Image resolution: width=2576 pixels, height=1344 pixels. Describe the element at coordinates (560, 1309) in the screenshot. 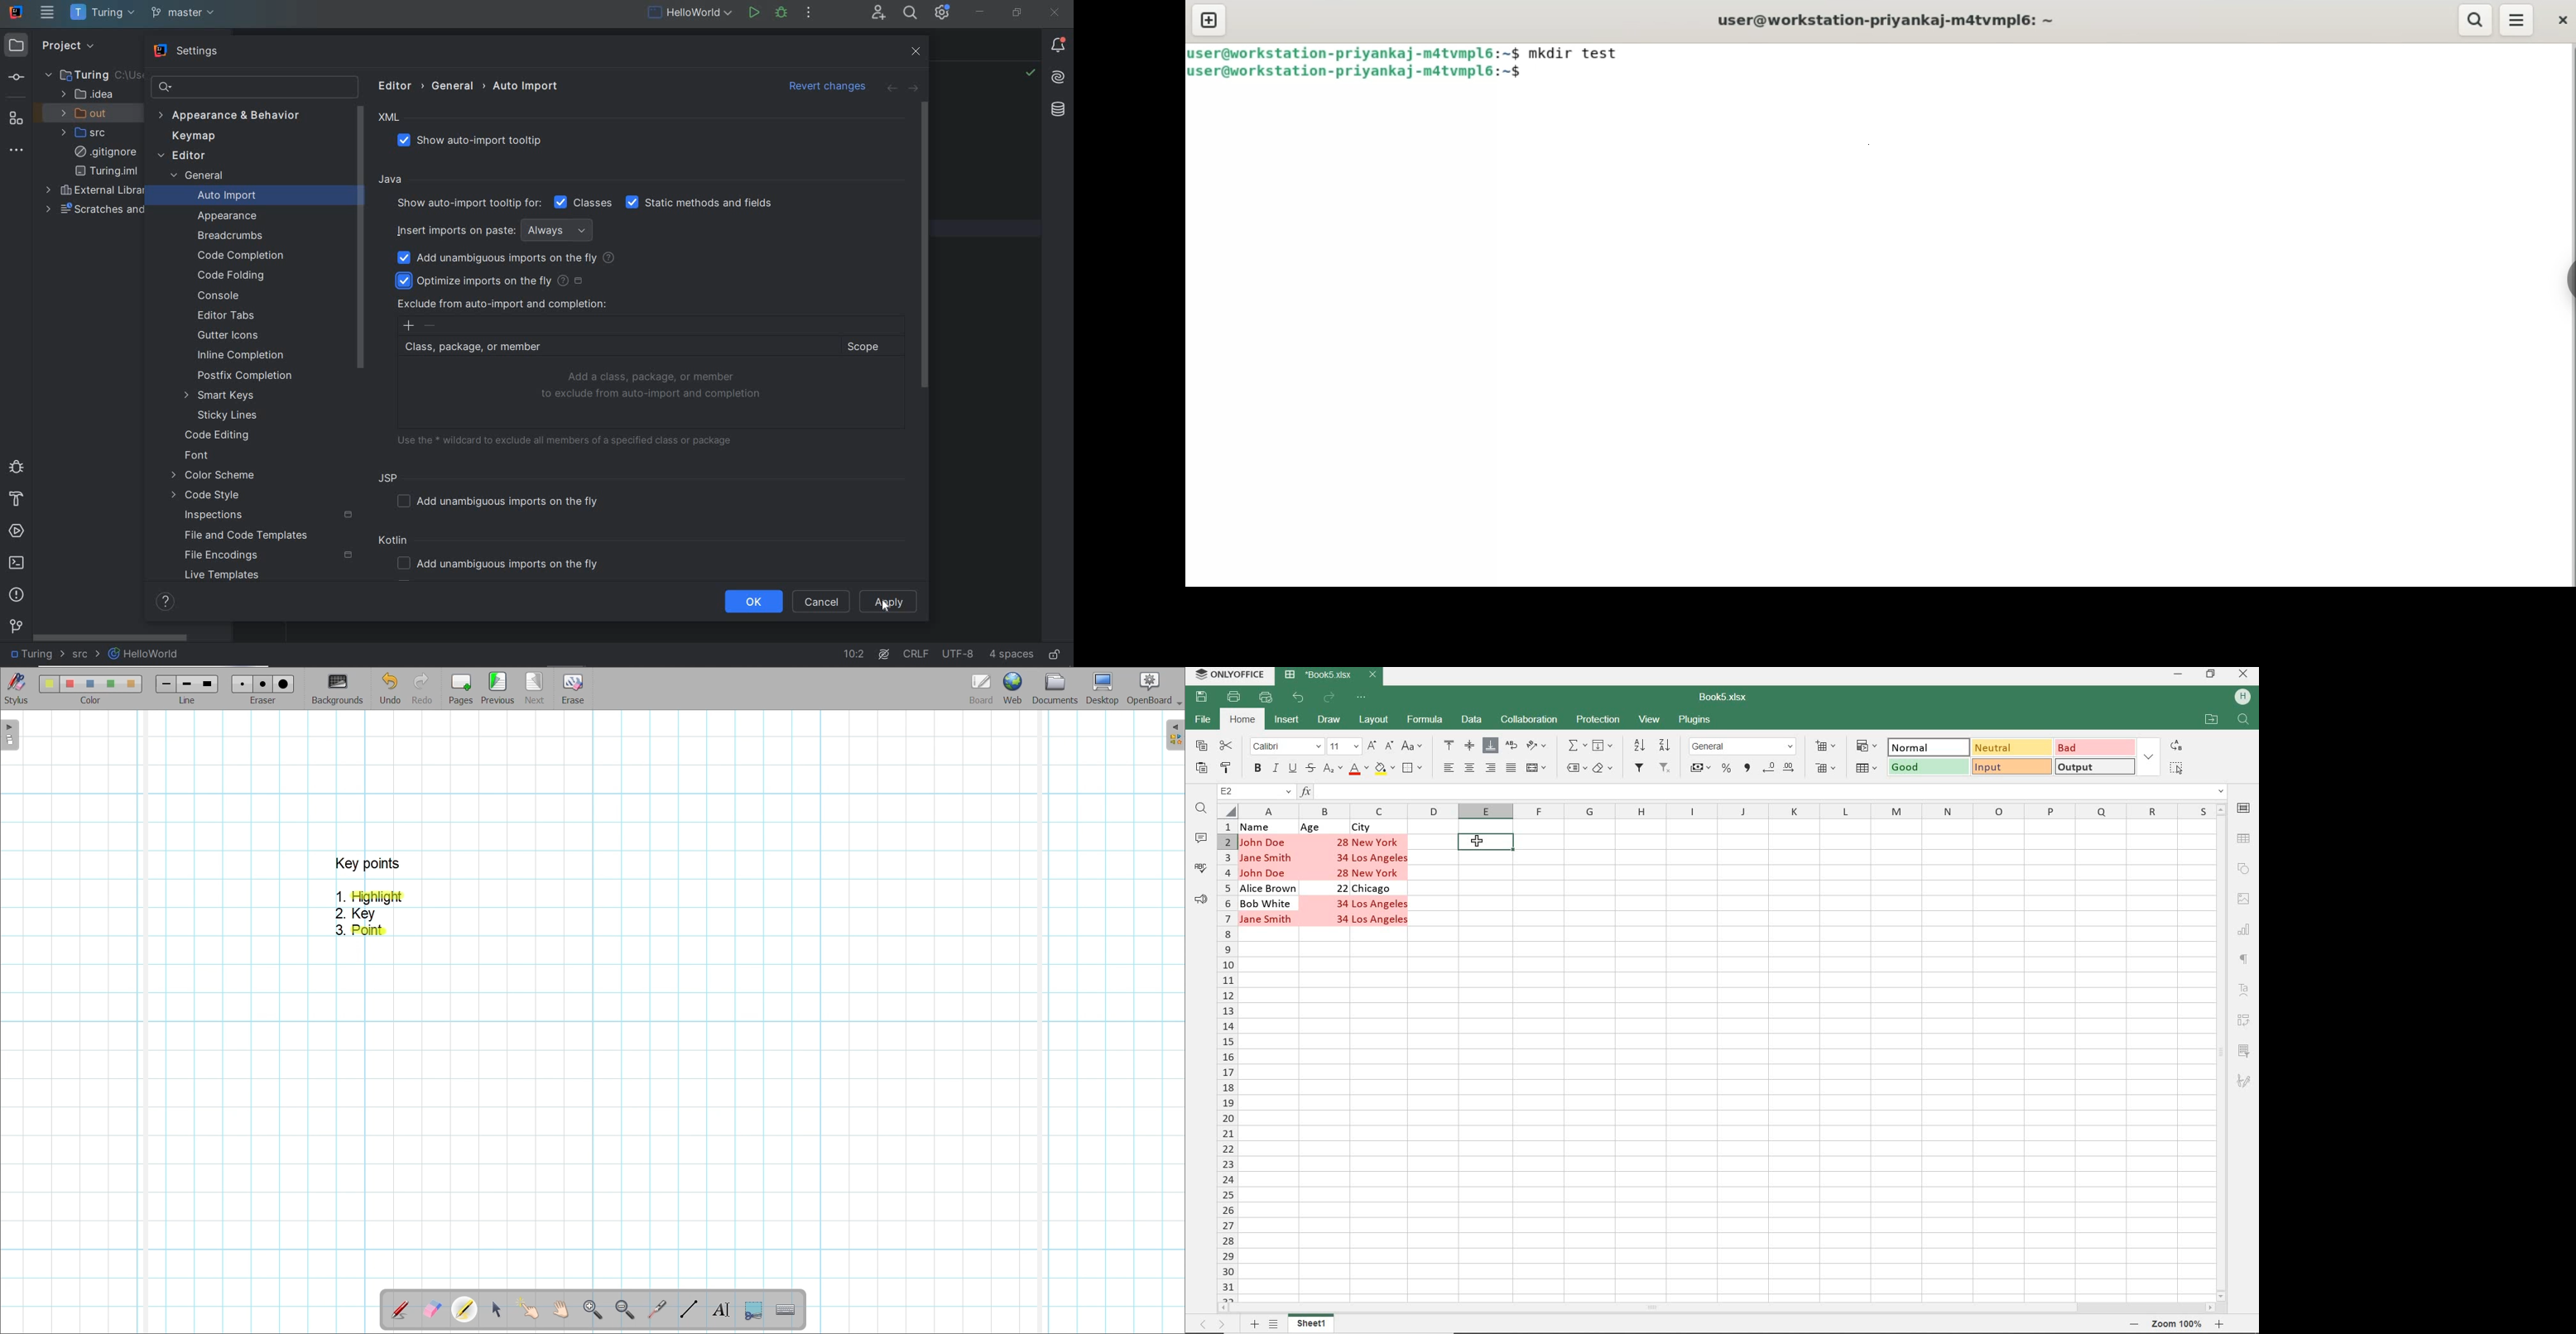

I see `Scroll page` at that location.